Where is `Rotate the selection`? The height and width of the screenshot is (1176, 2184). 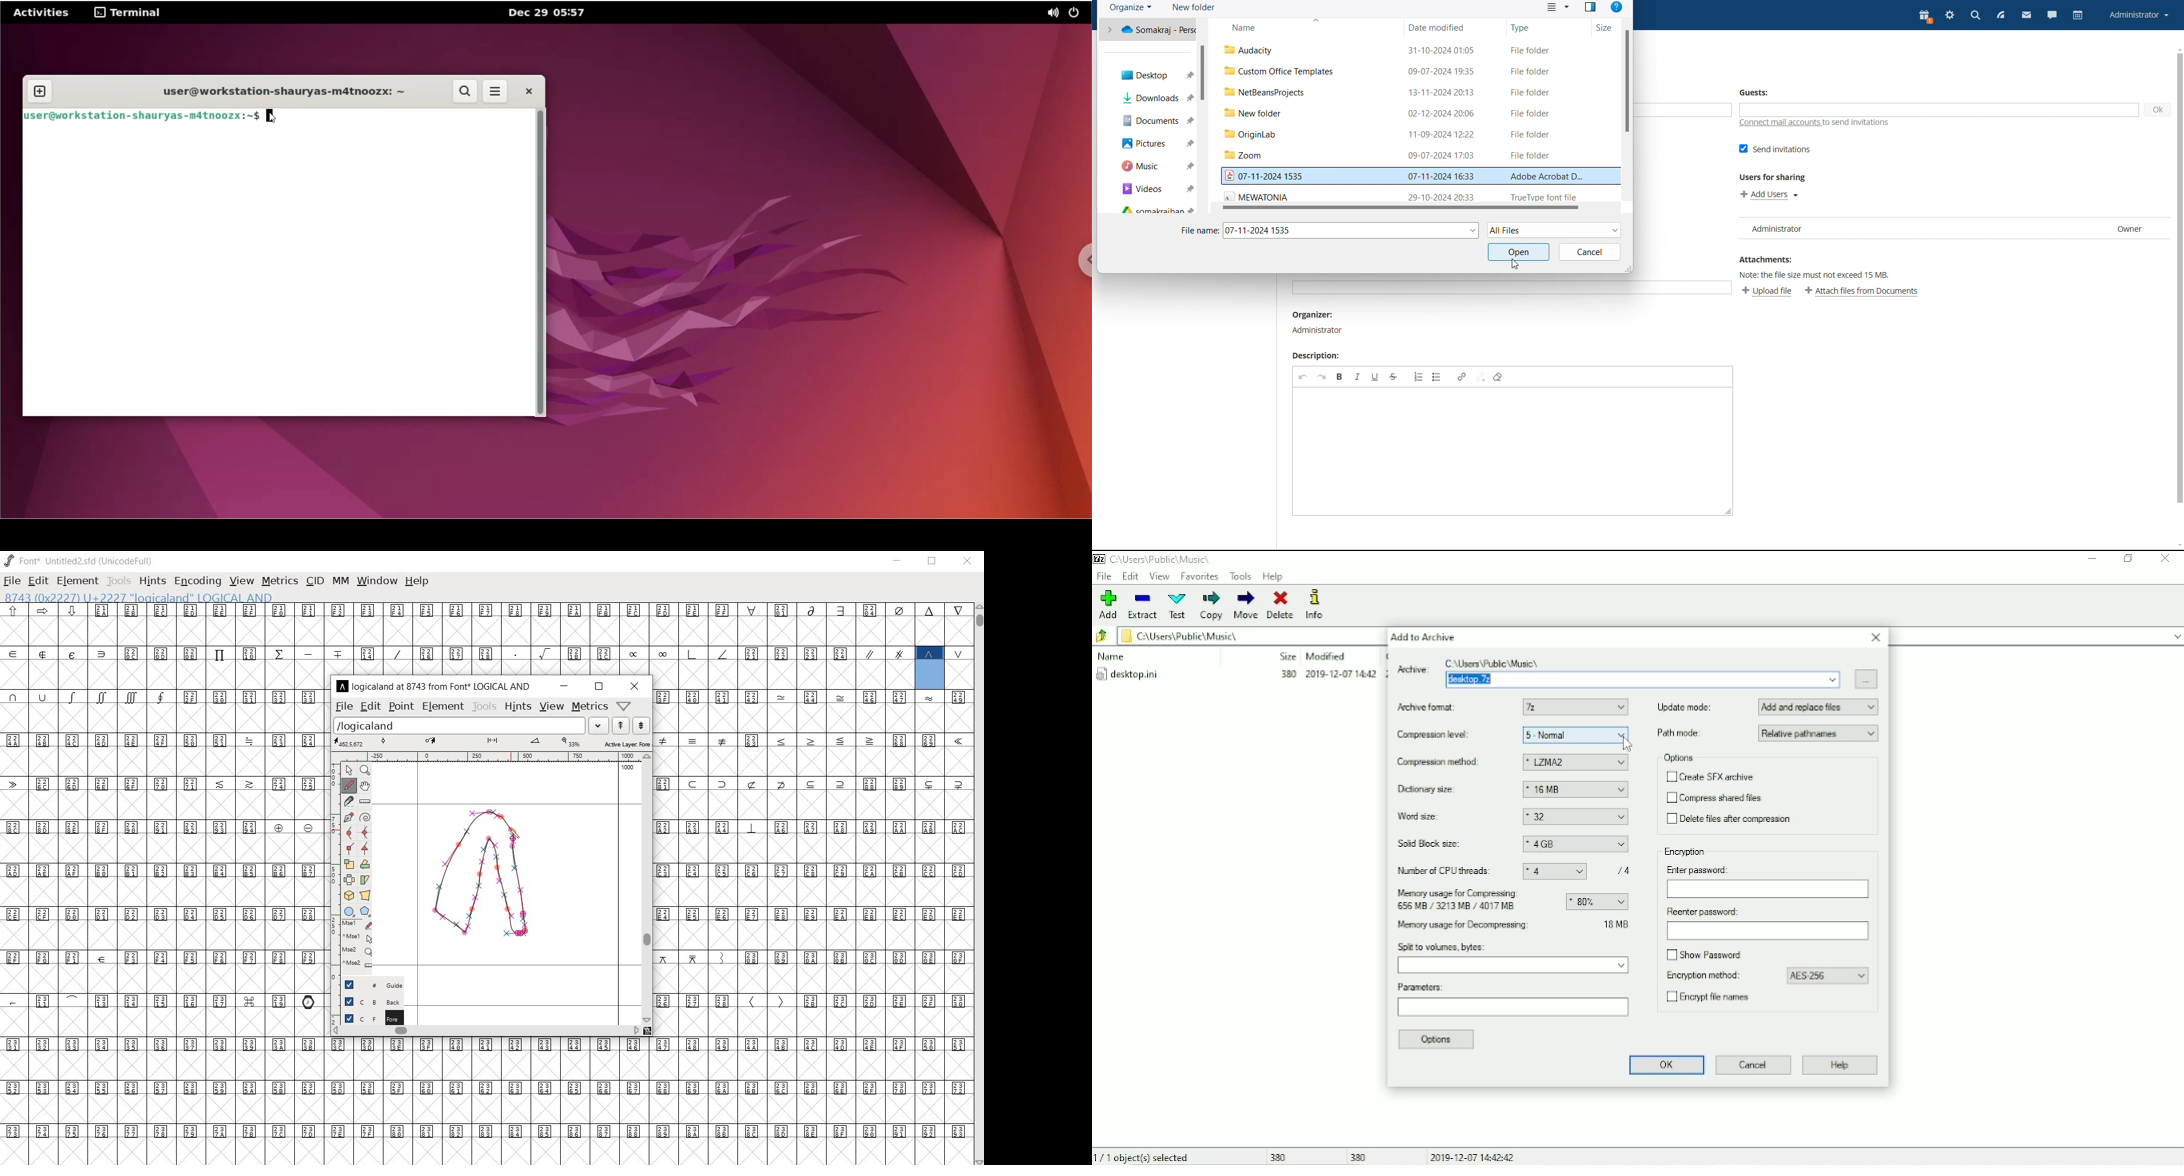 Rotate the selection is located at coordinates (365, 880).